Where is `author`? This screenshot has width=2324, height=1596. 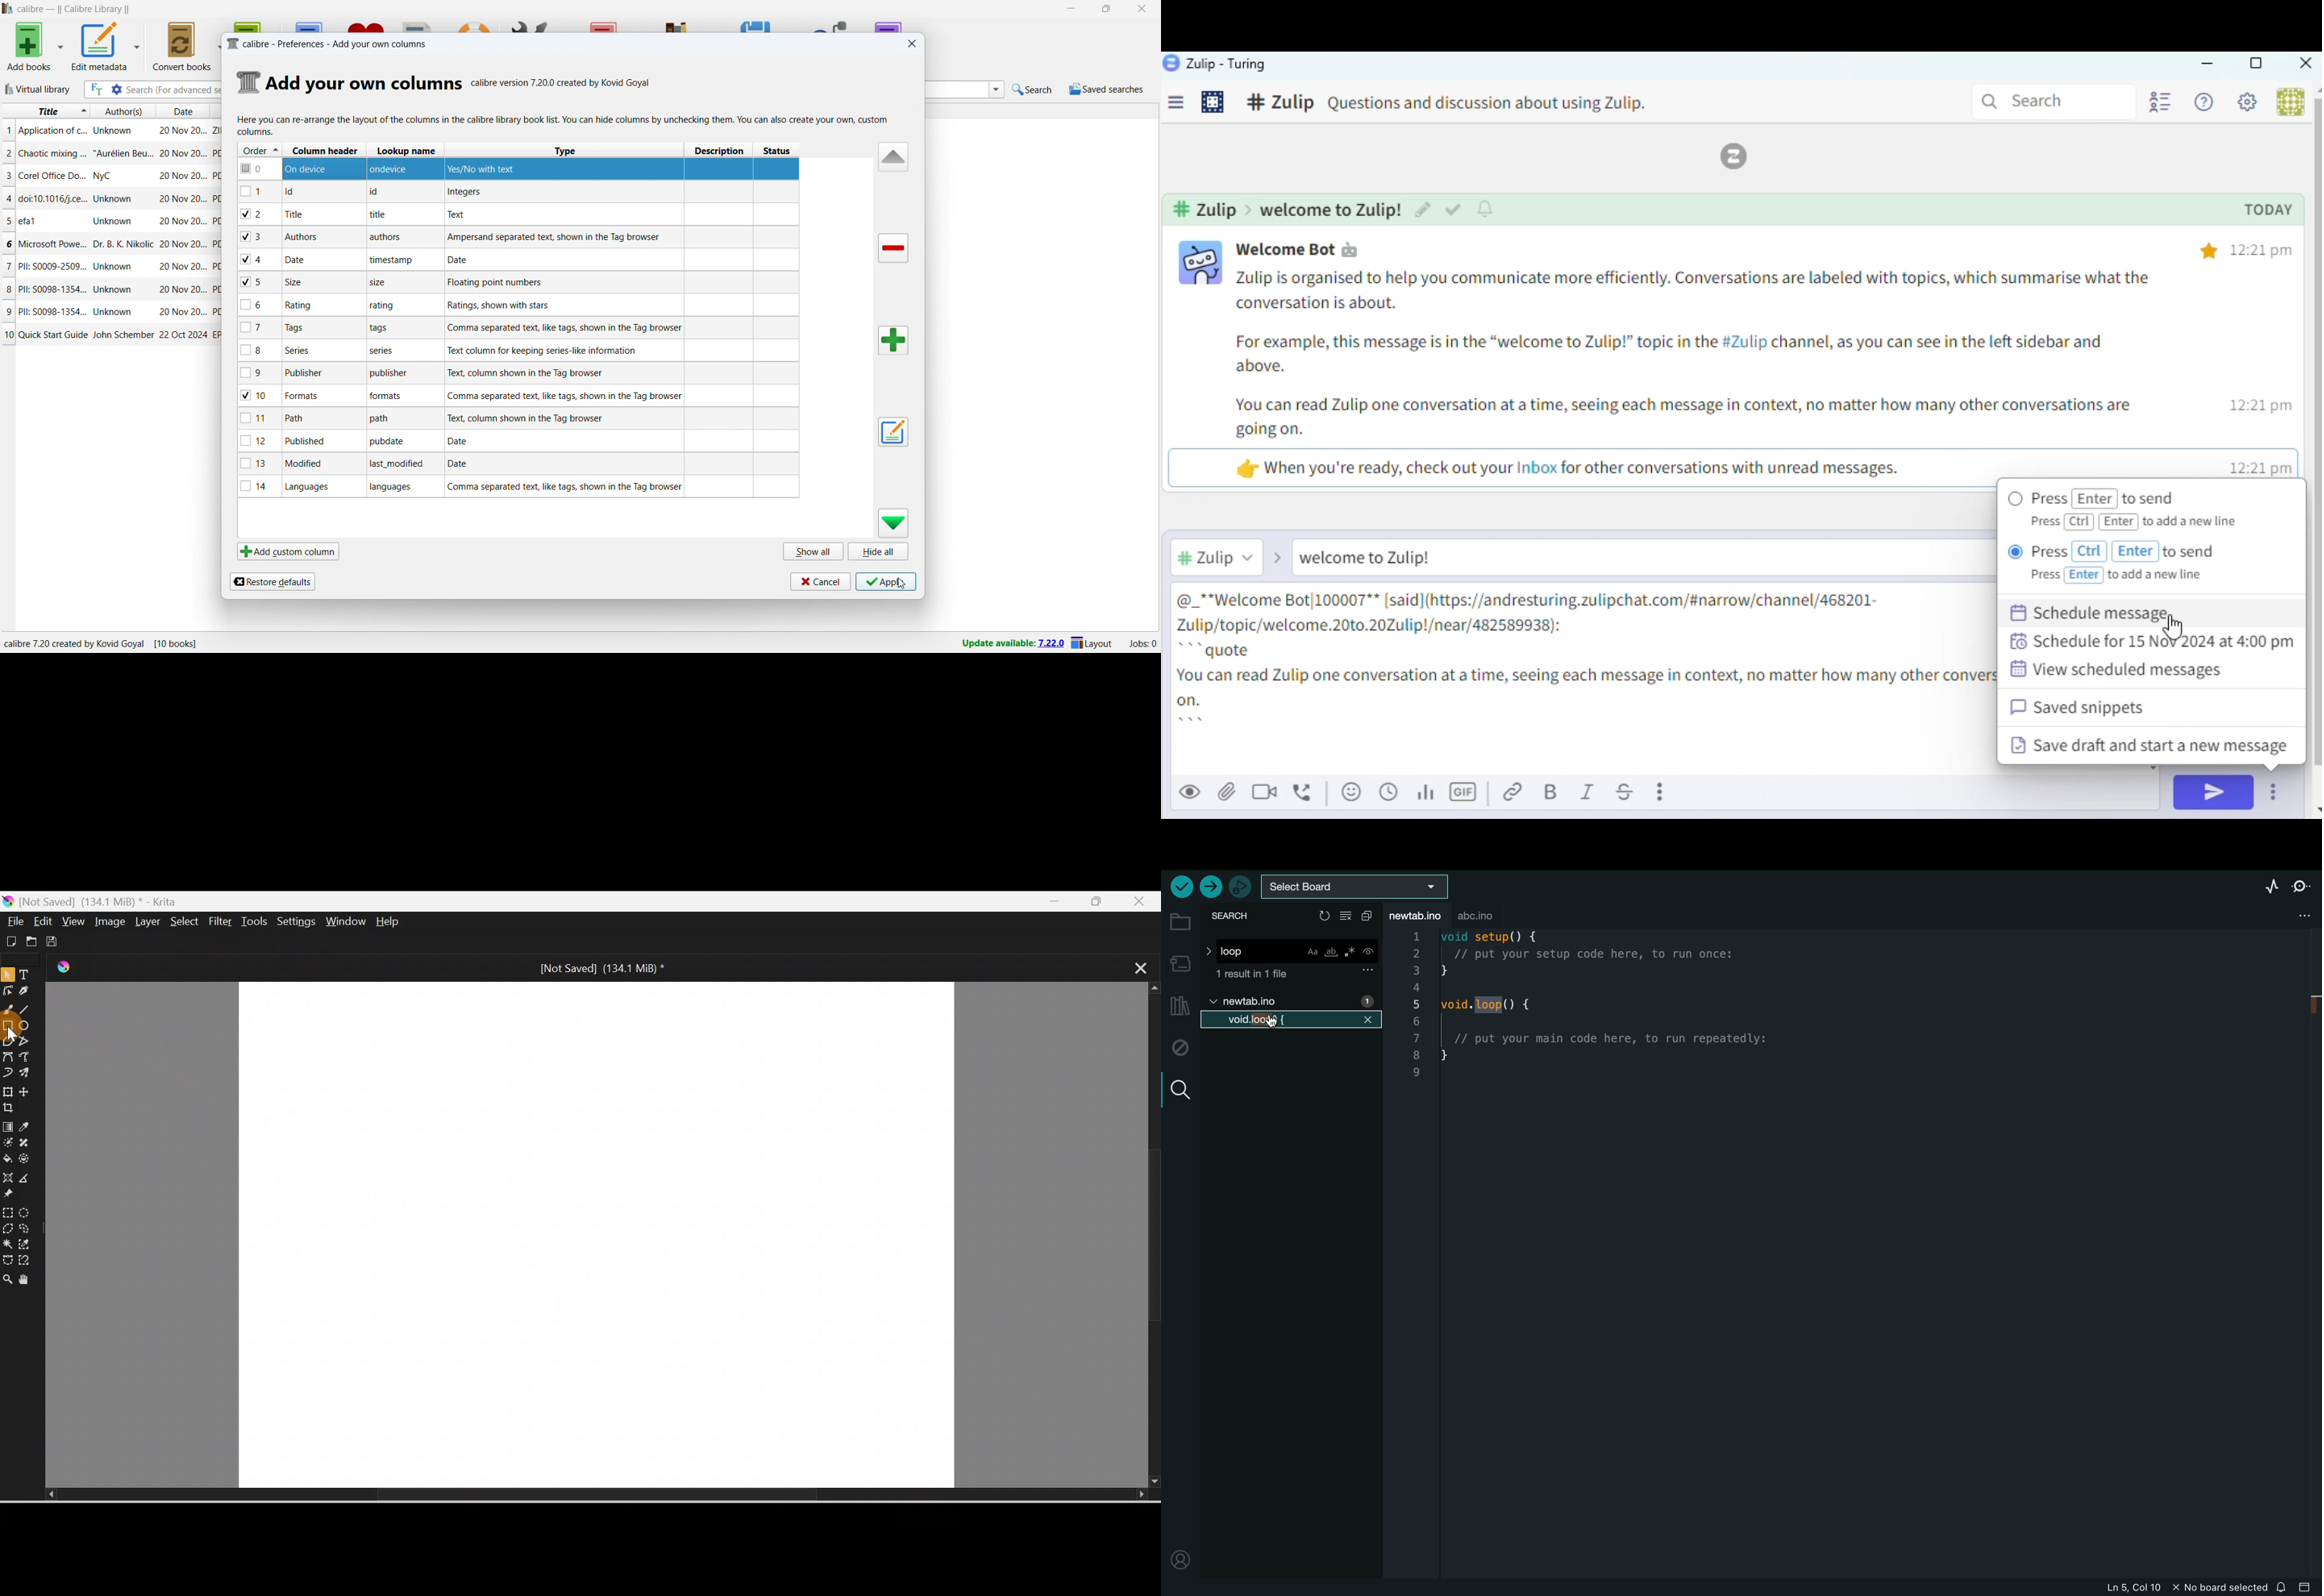 author is located at coordinates (114, 290).